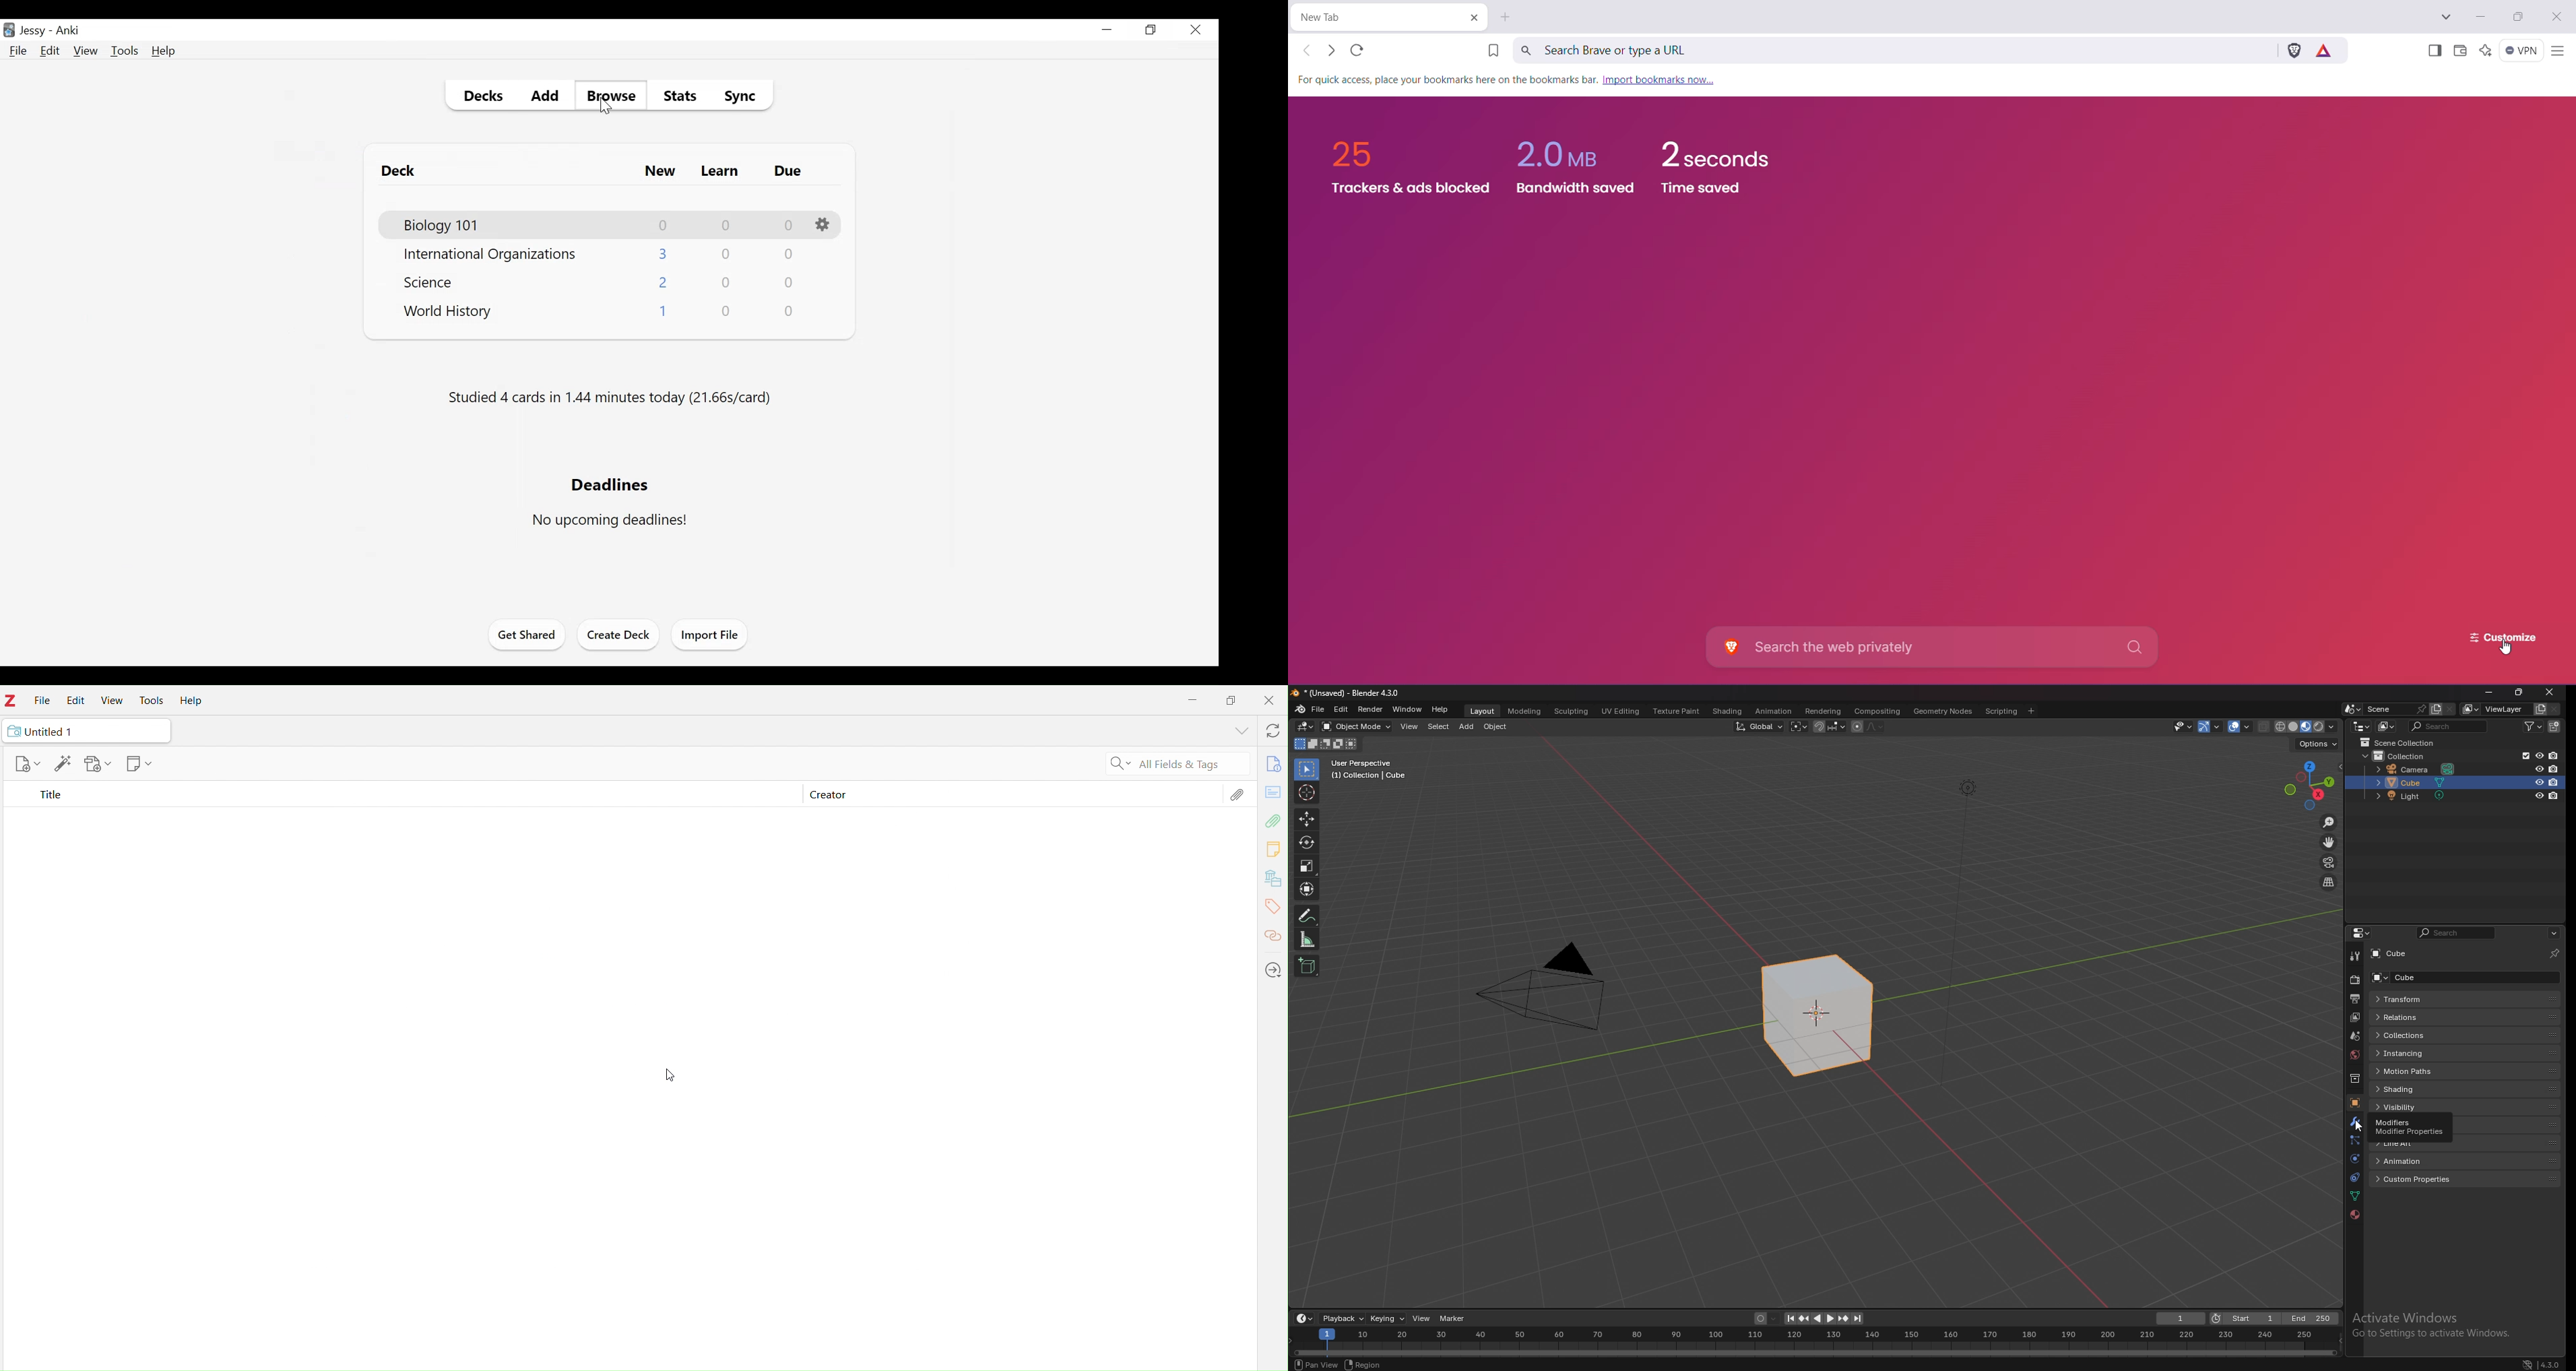 Image resolution: width=2576 pixels, height=1372 pixels. What do you see at coordinates (726, 225) in the screenshot?
I see `Learn Card Count` at bounding box center [726, 225].